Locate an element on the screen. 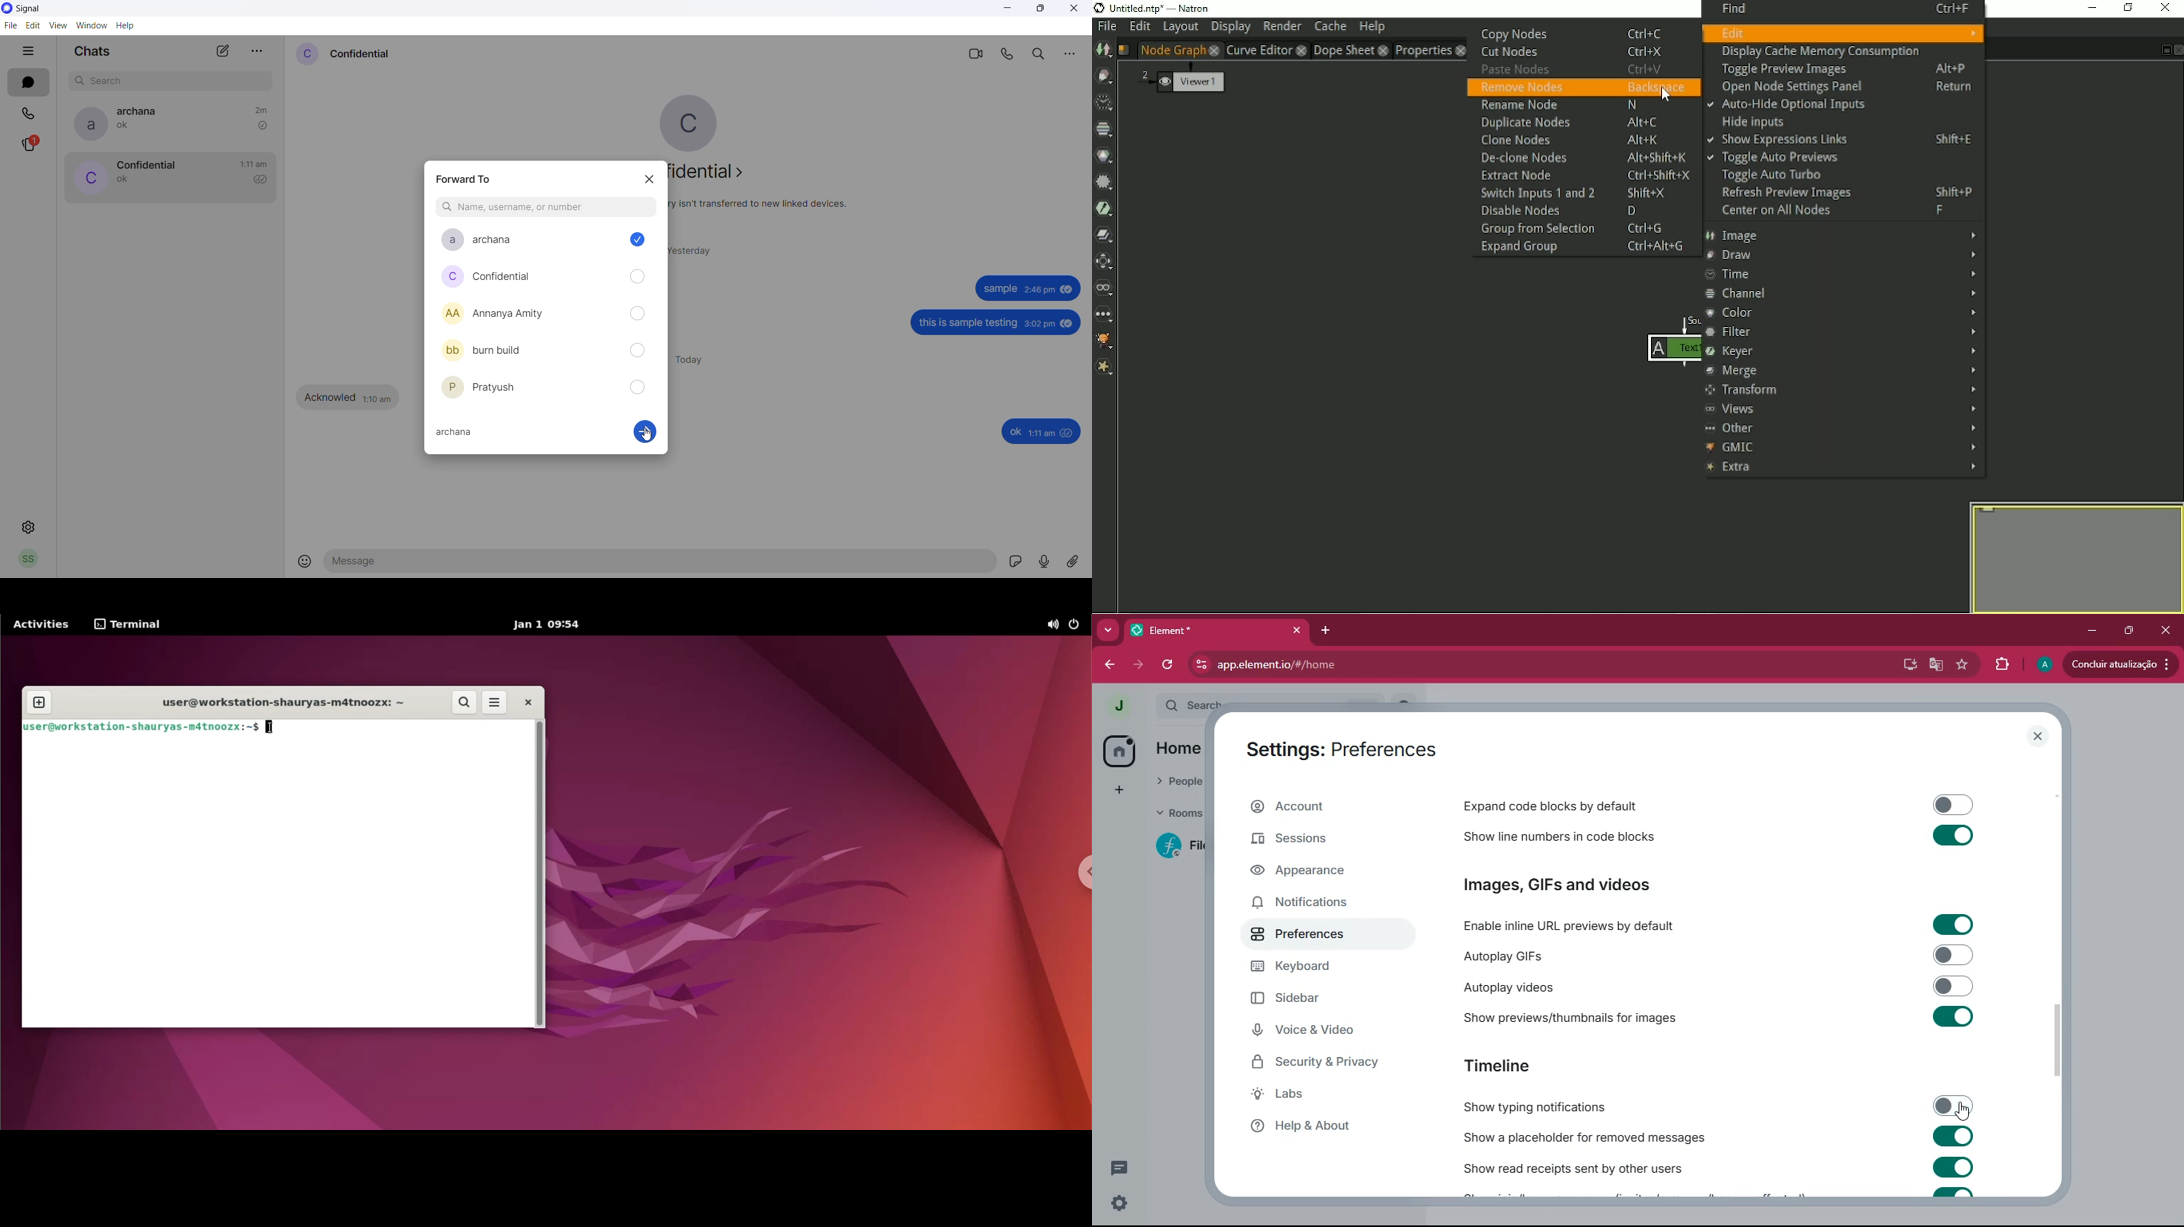 This screenshot has width=2184, height=1232. forward is located at coordinates (1108, 666).